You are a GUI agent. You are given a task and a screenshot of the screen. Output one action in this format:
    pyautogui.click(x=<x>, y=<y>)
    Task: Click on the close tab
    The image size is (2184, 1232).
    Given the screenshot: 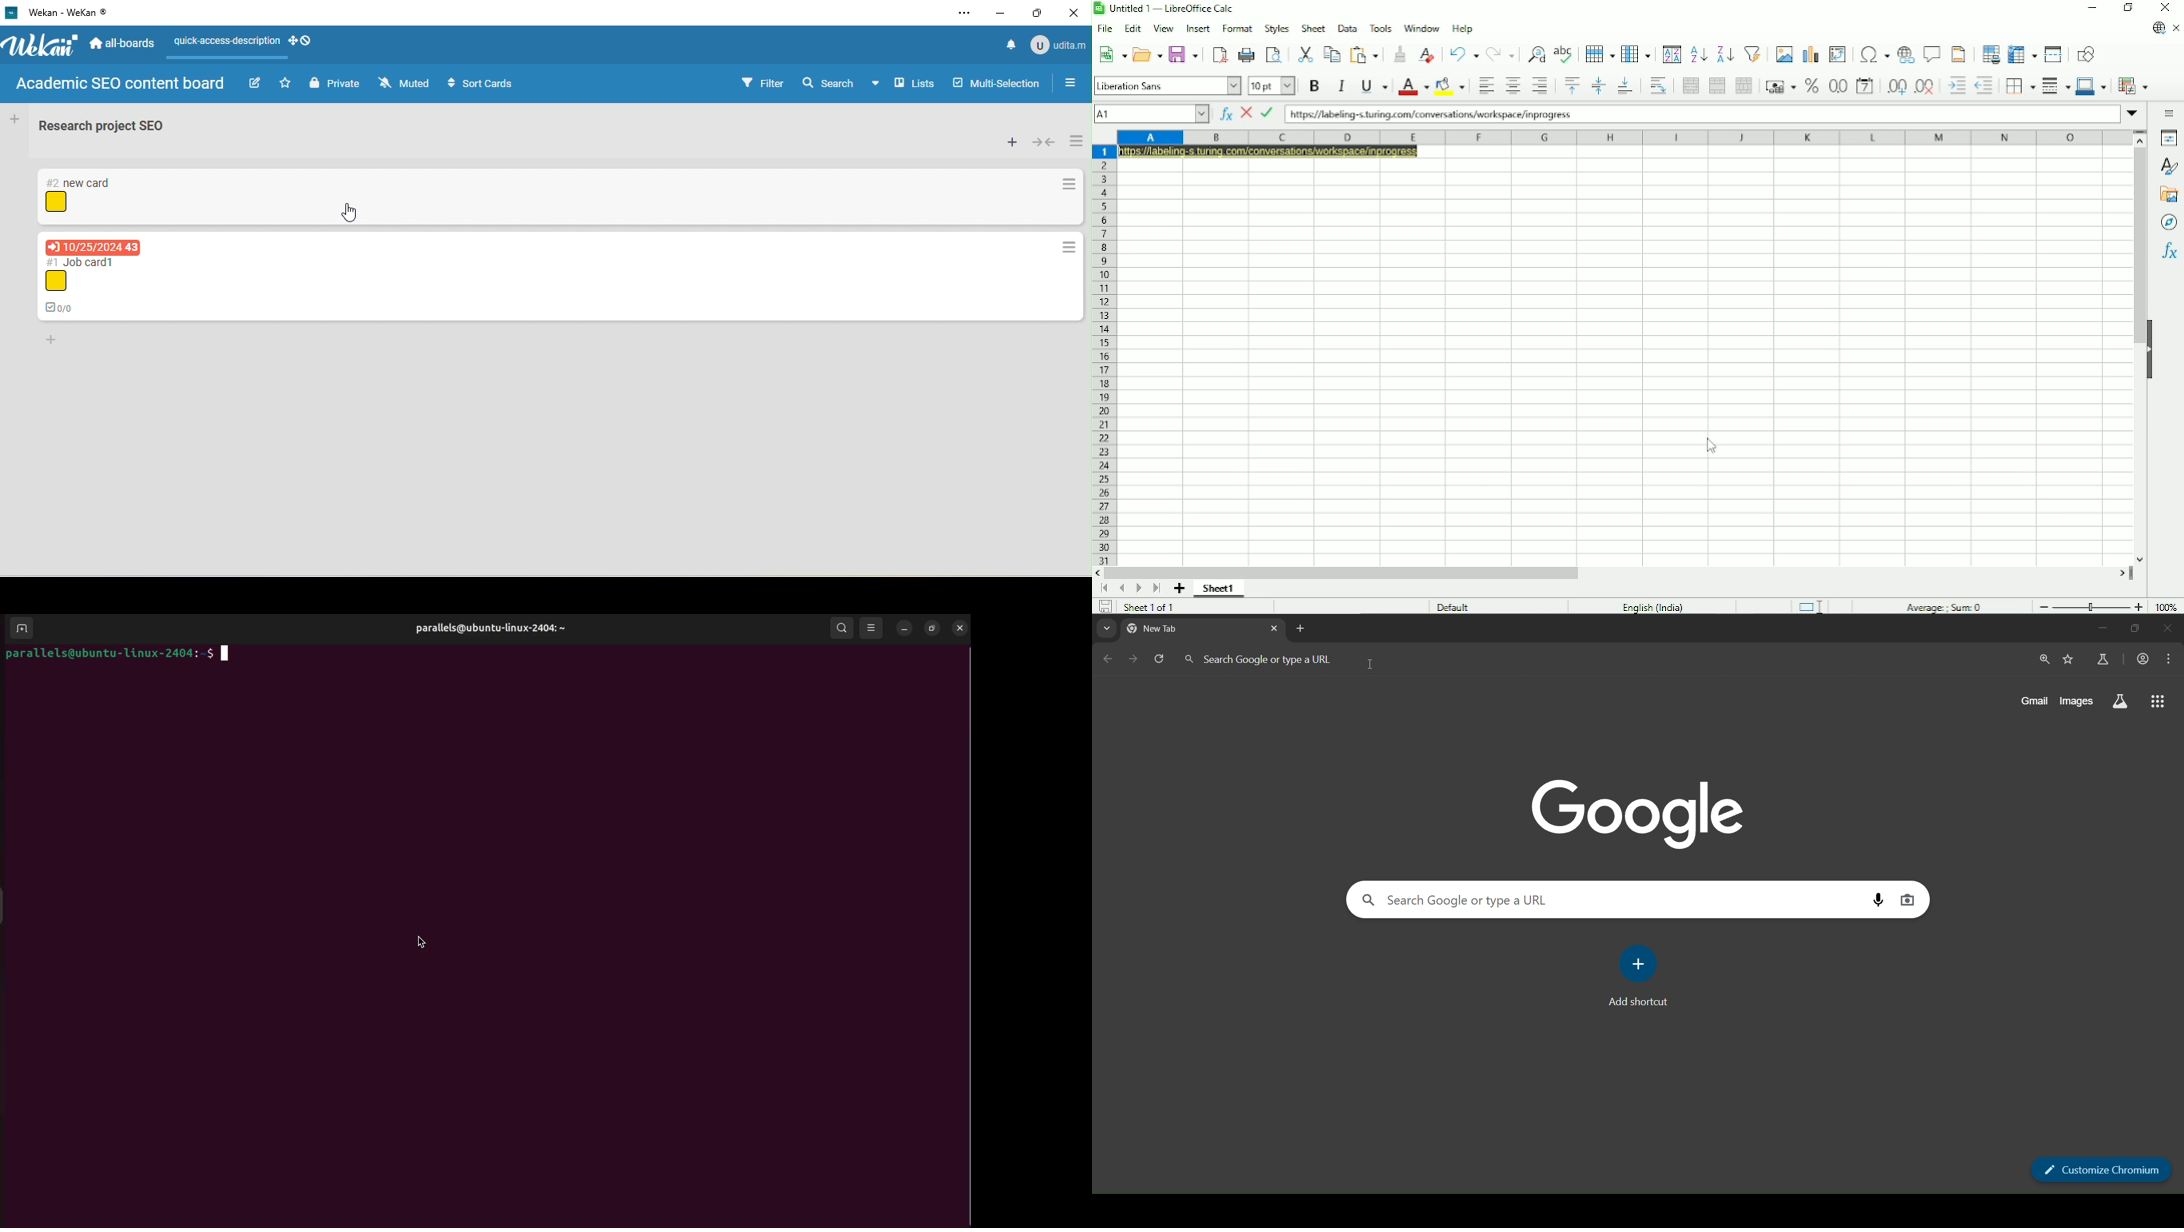 What is the action you would take?
    pyautogui.click(x=1271, y=629)
    